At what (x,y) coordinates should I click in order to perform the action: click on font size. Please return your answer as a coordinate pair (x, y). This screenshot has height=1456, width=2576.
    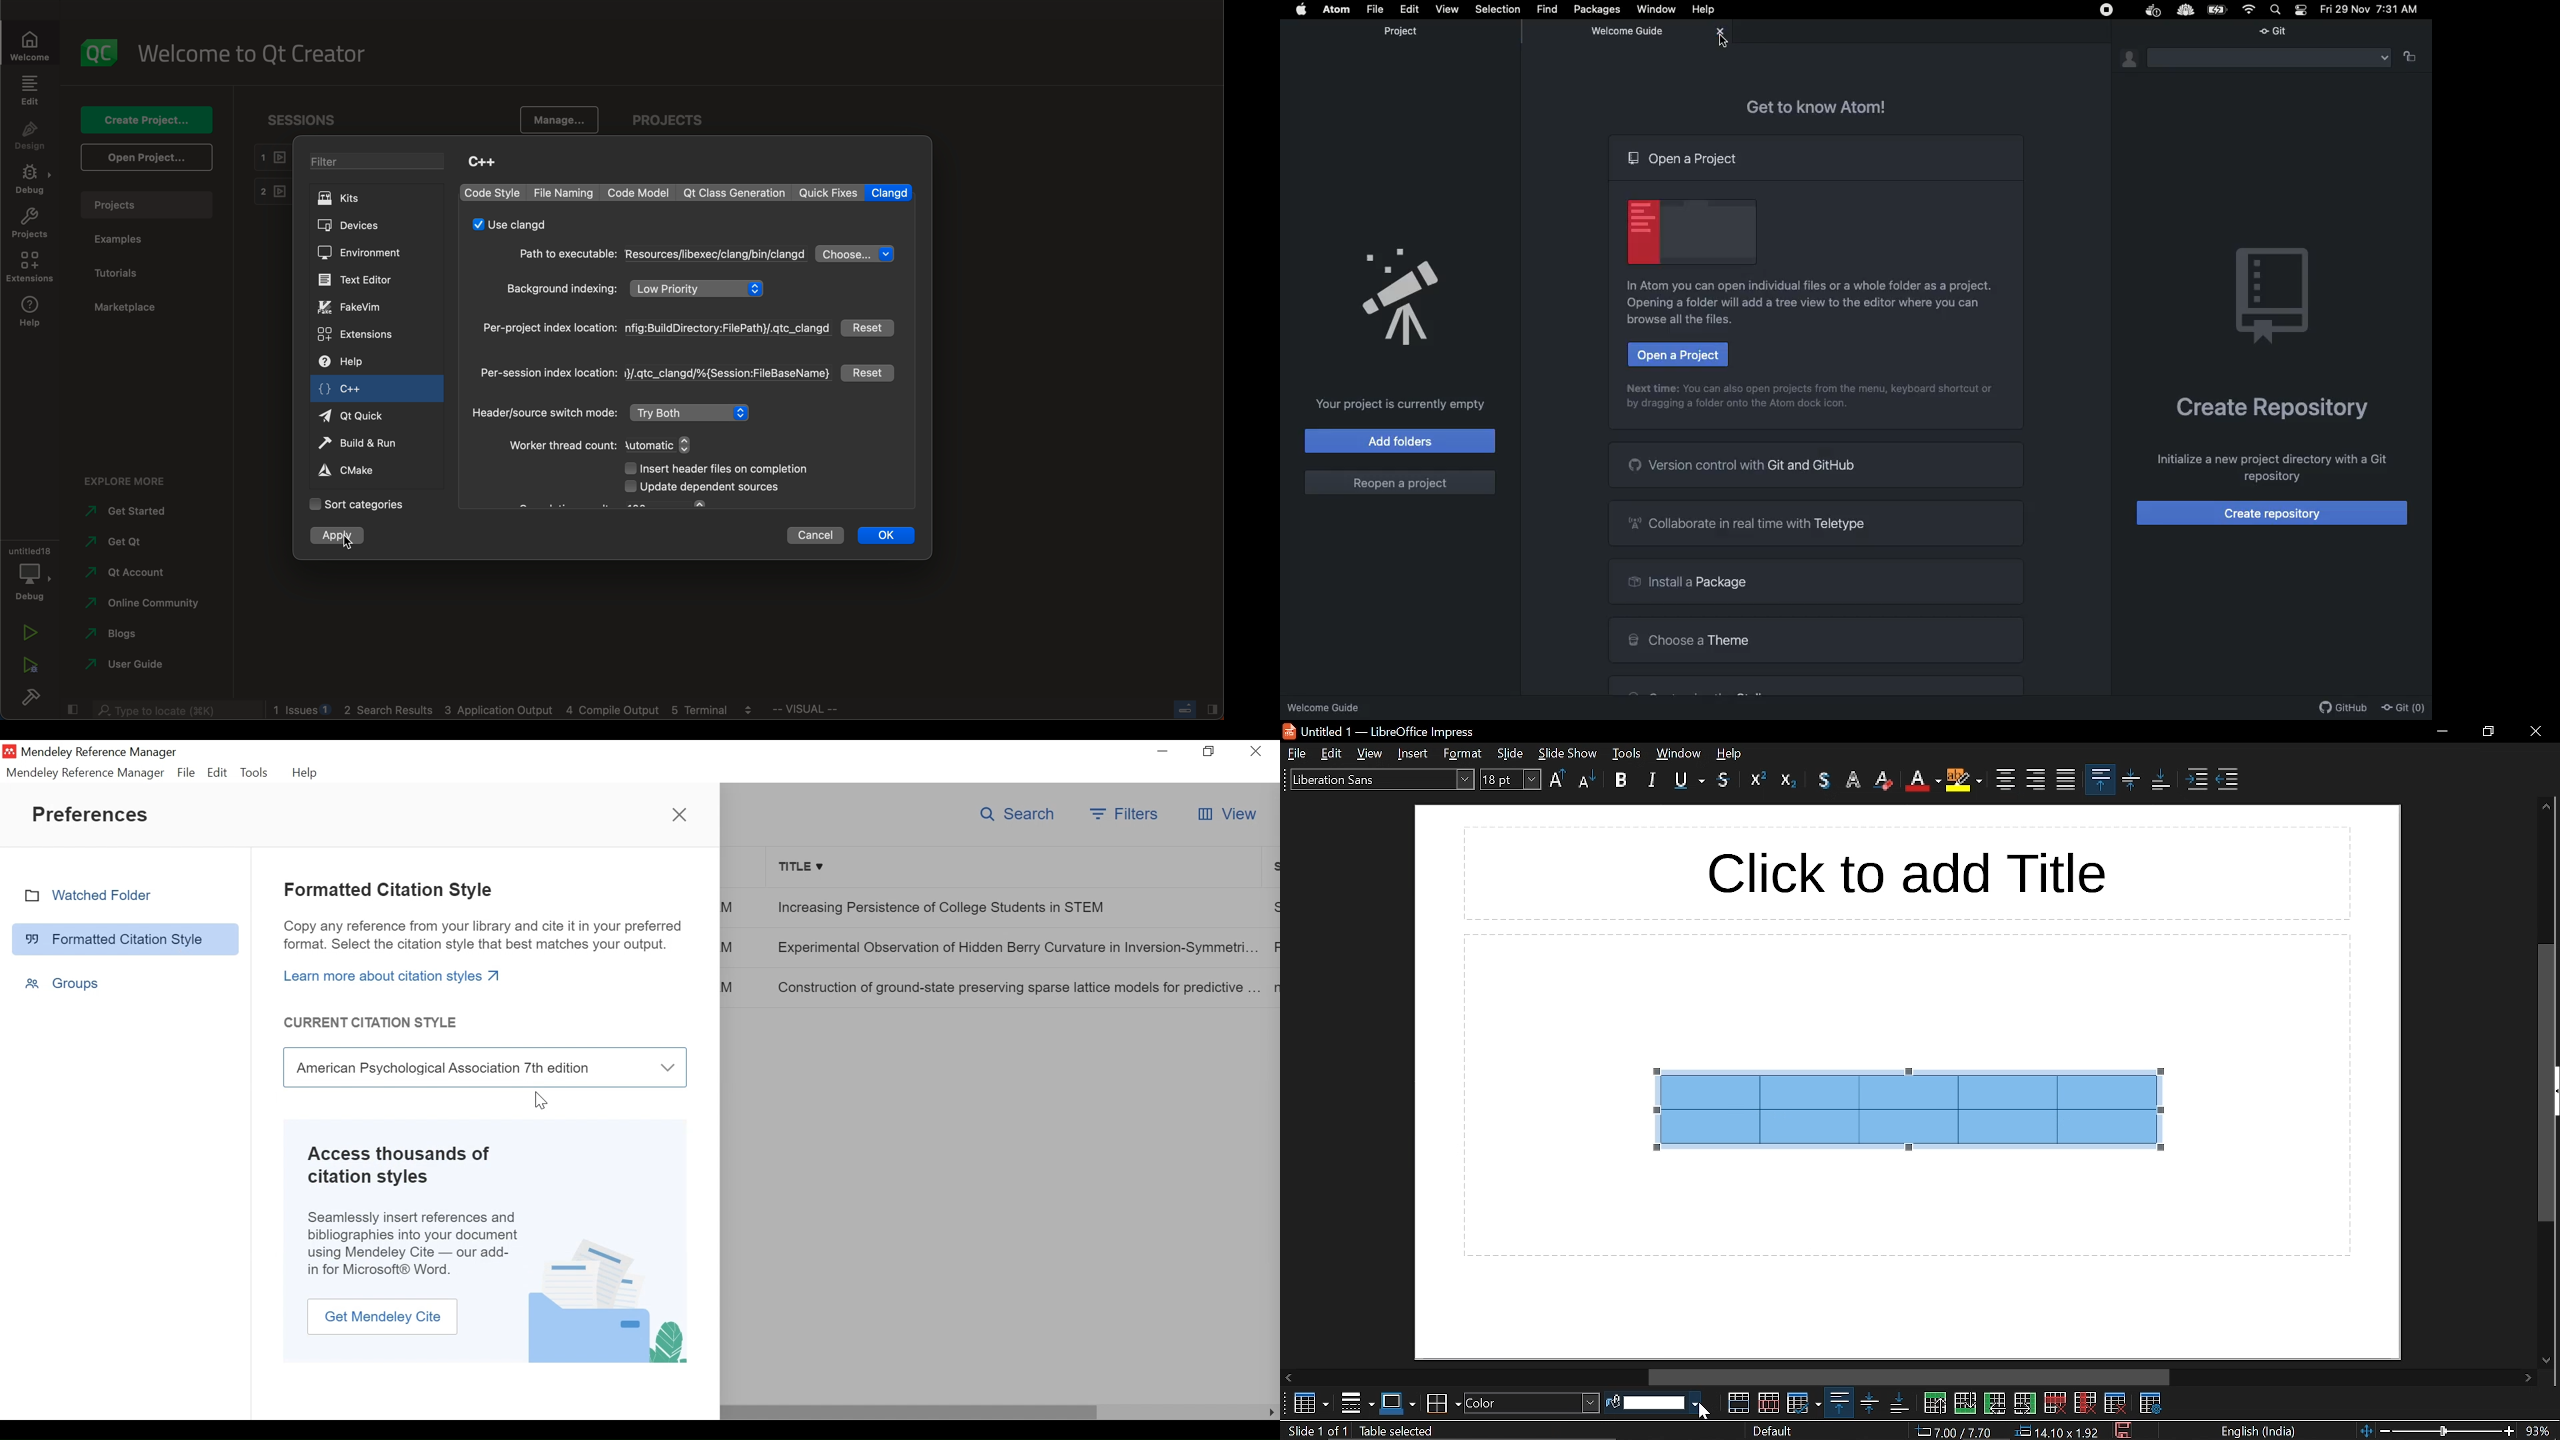
    Looking at the image, I should click on (1511, 779).